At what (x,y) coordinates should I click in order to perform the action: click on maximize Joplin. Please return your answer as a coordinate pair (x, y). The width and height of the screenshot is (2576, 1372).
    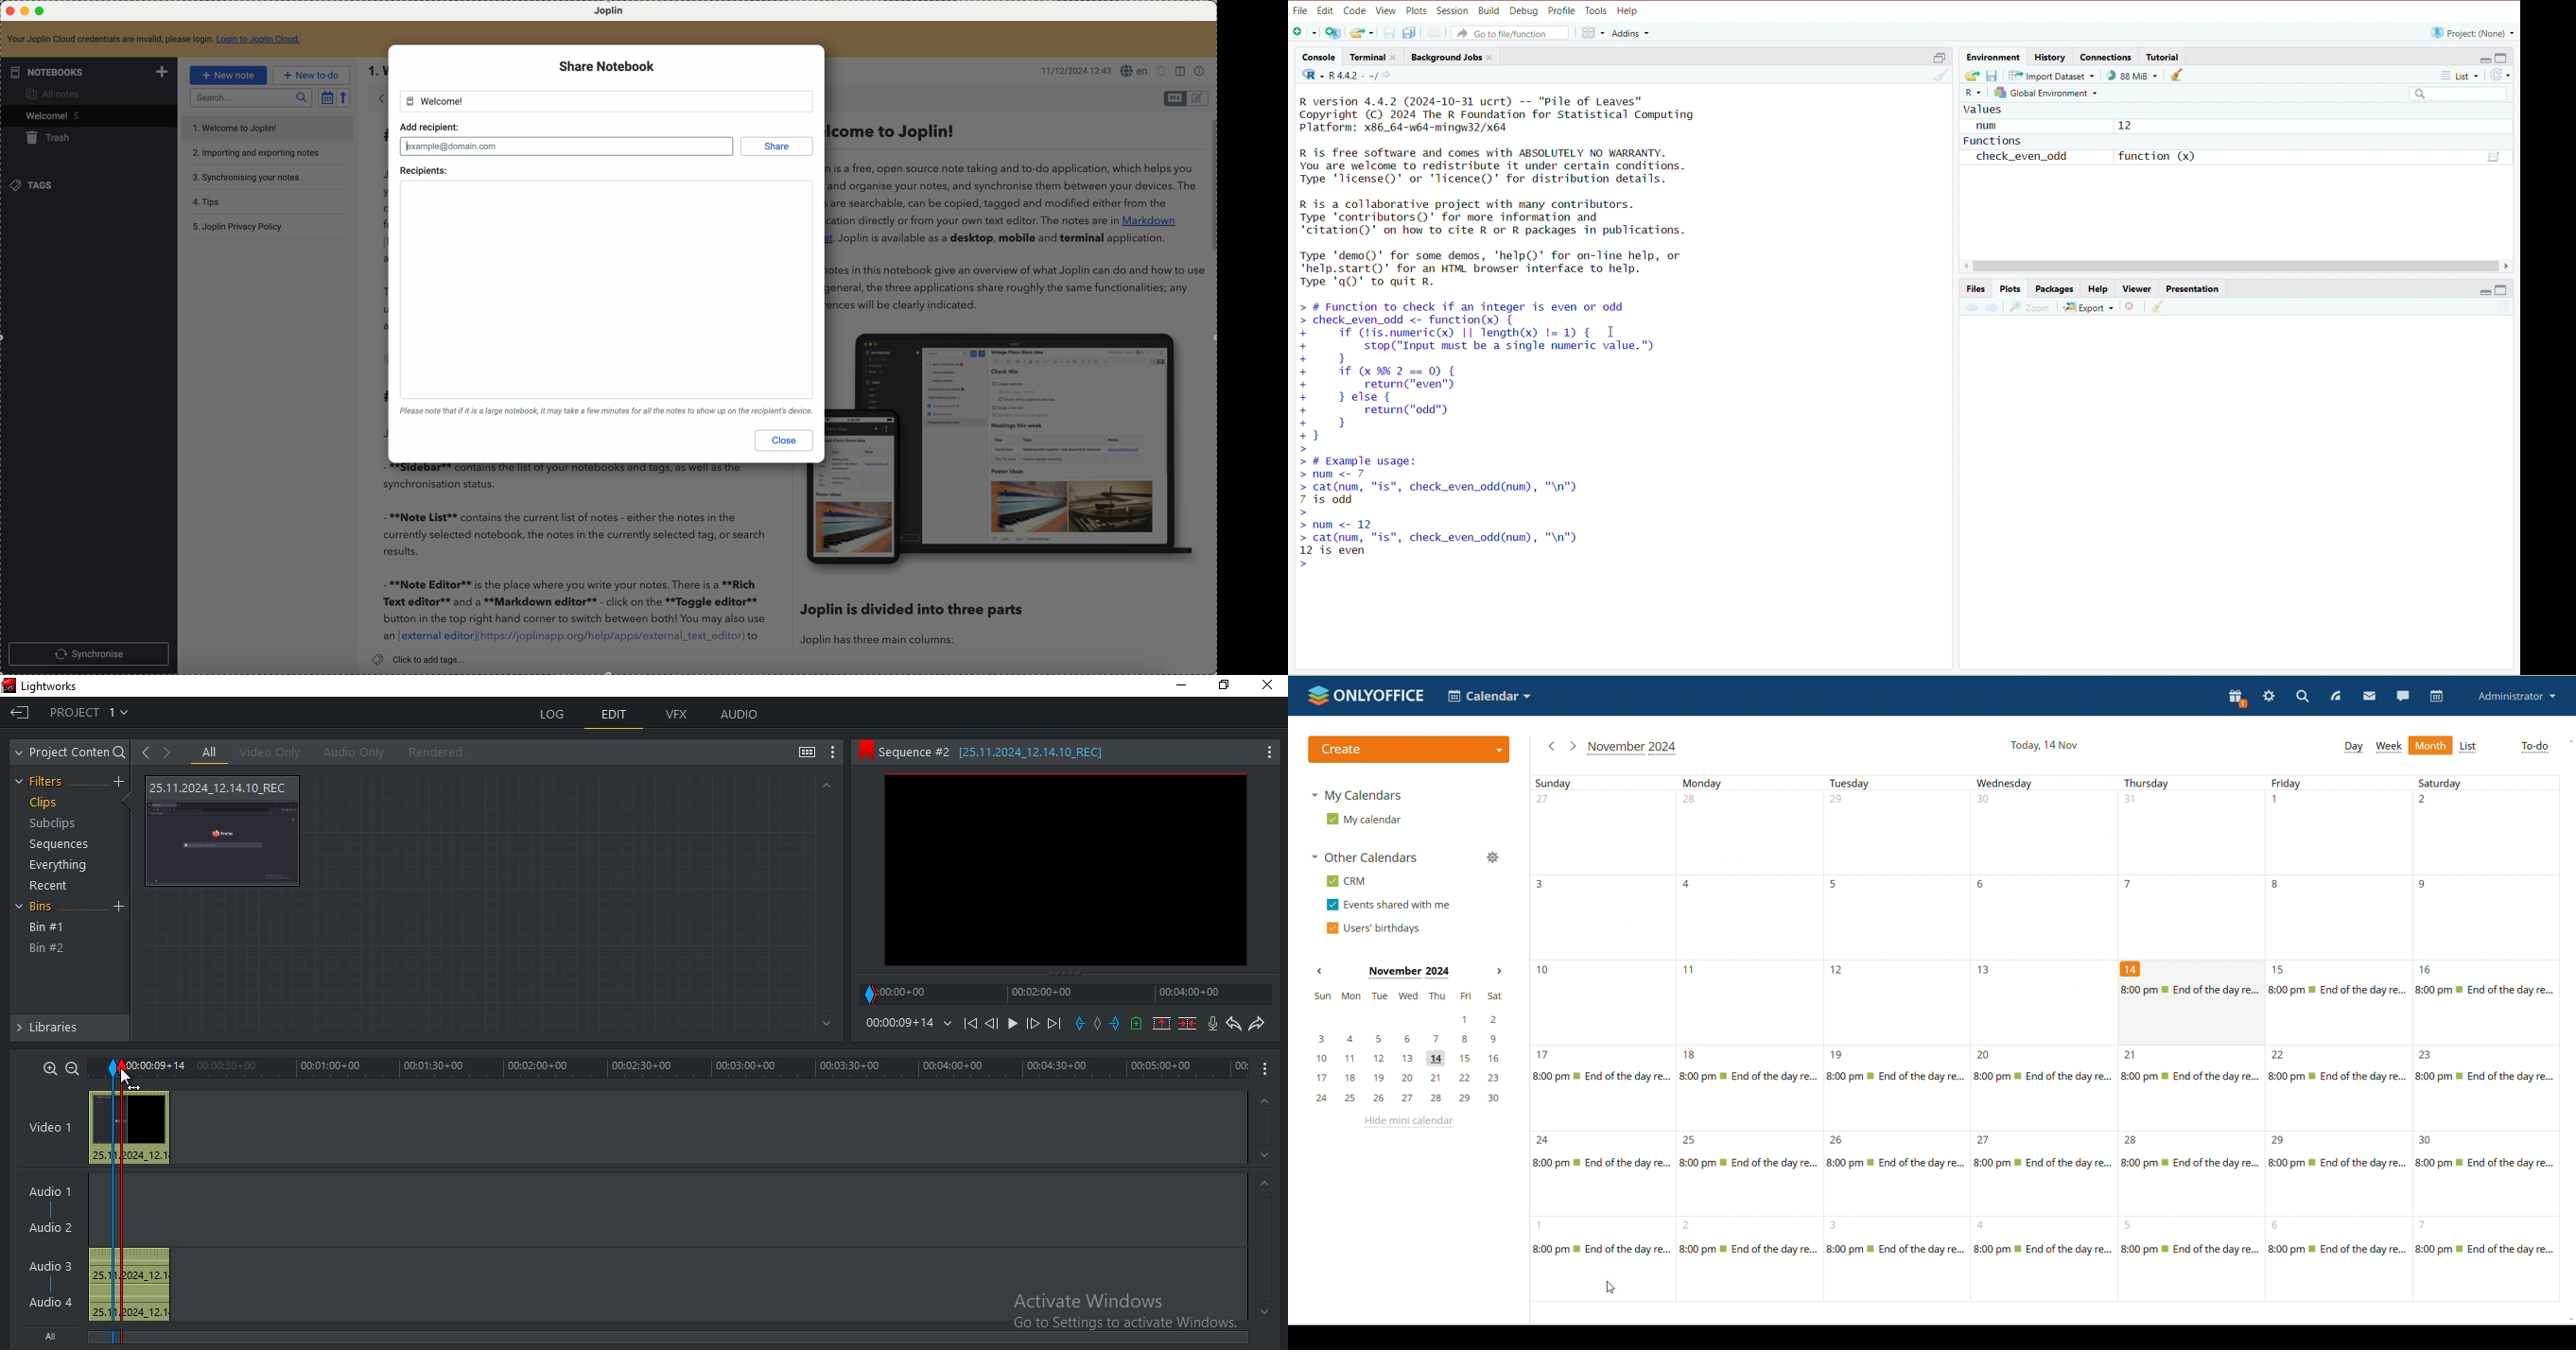
    Looking at the image, I should click on (42, 11).